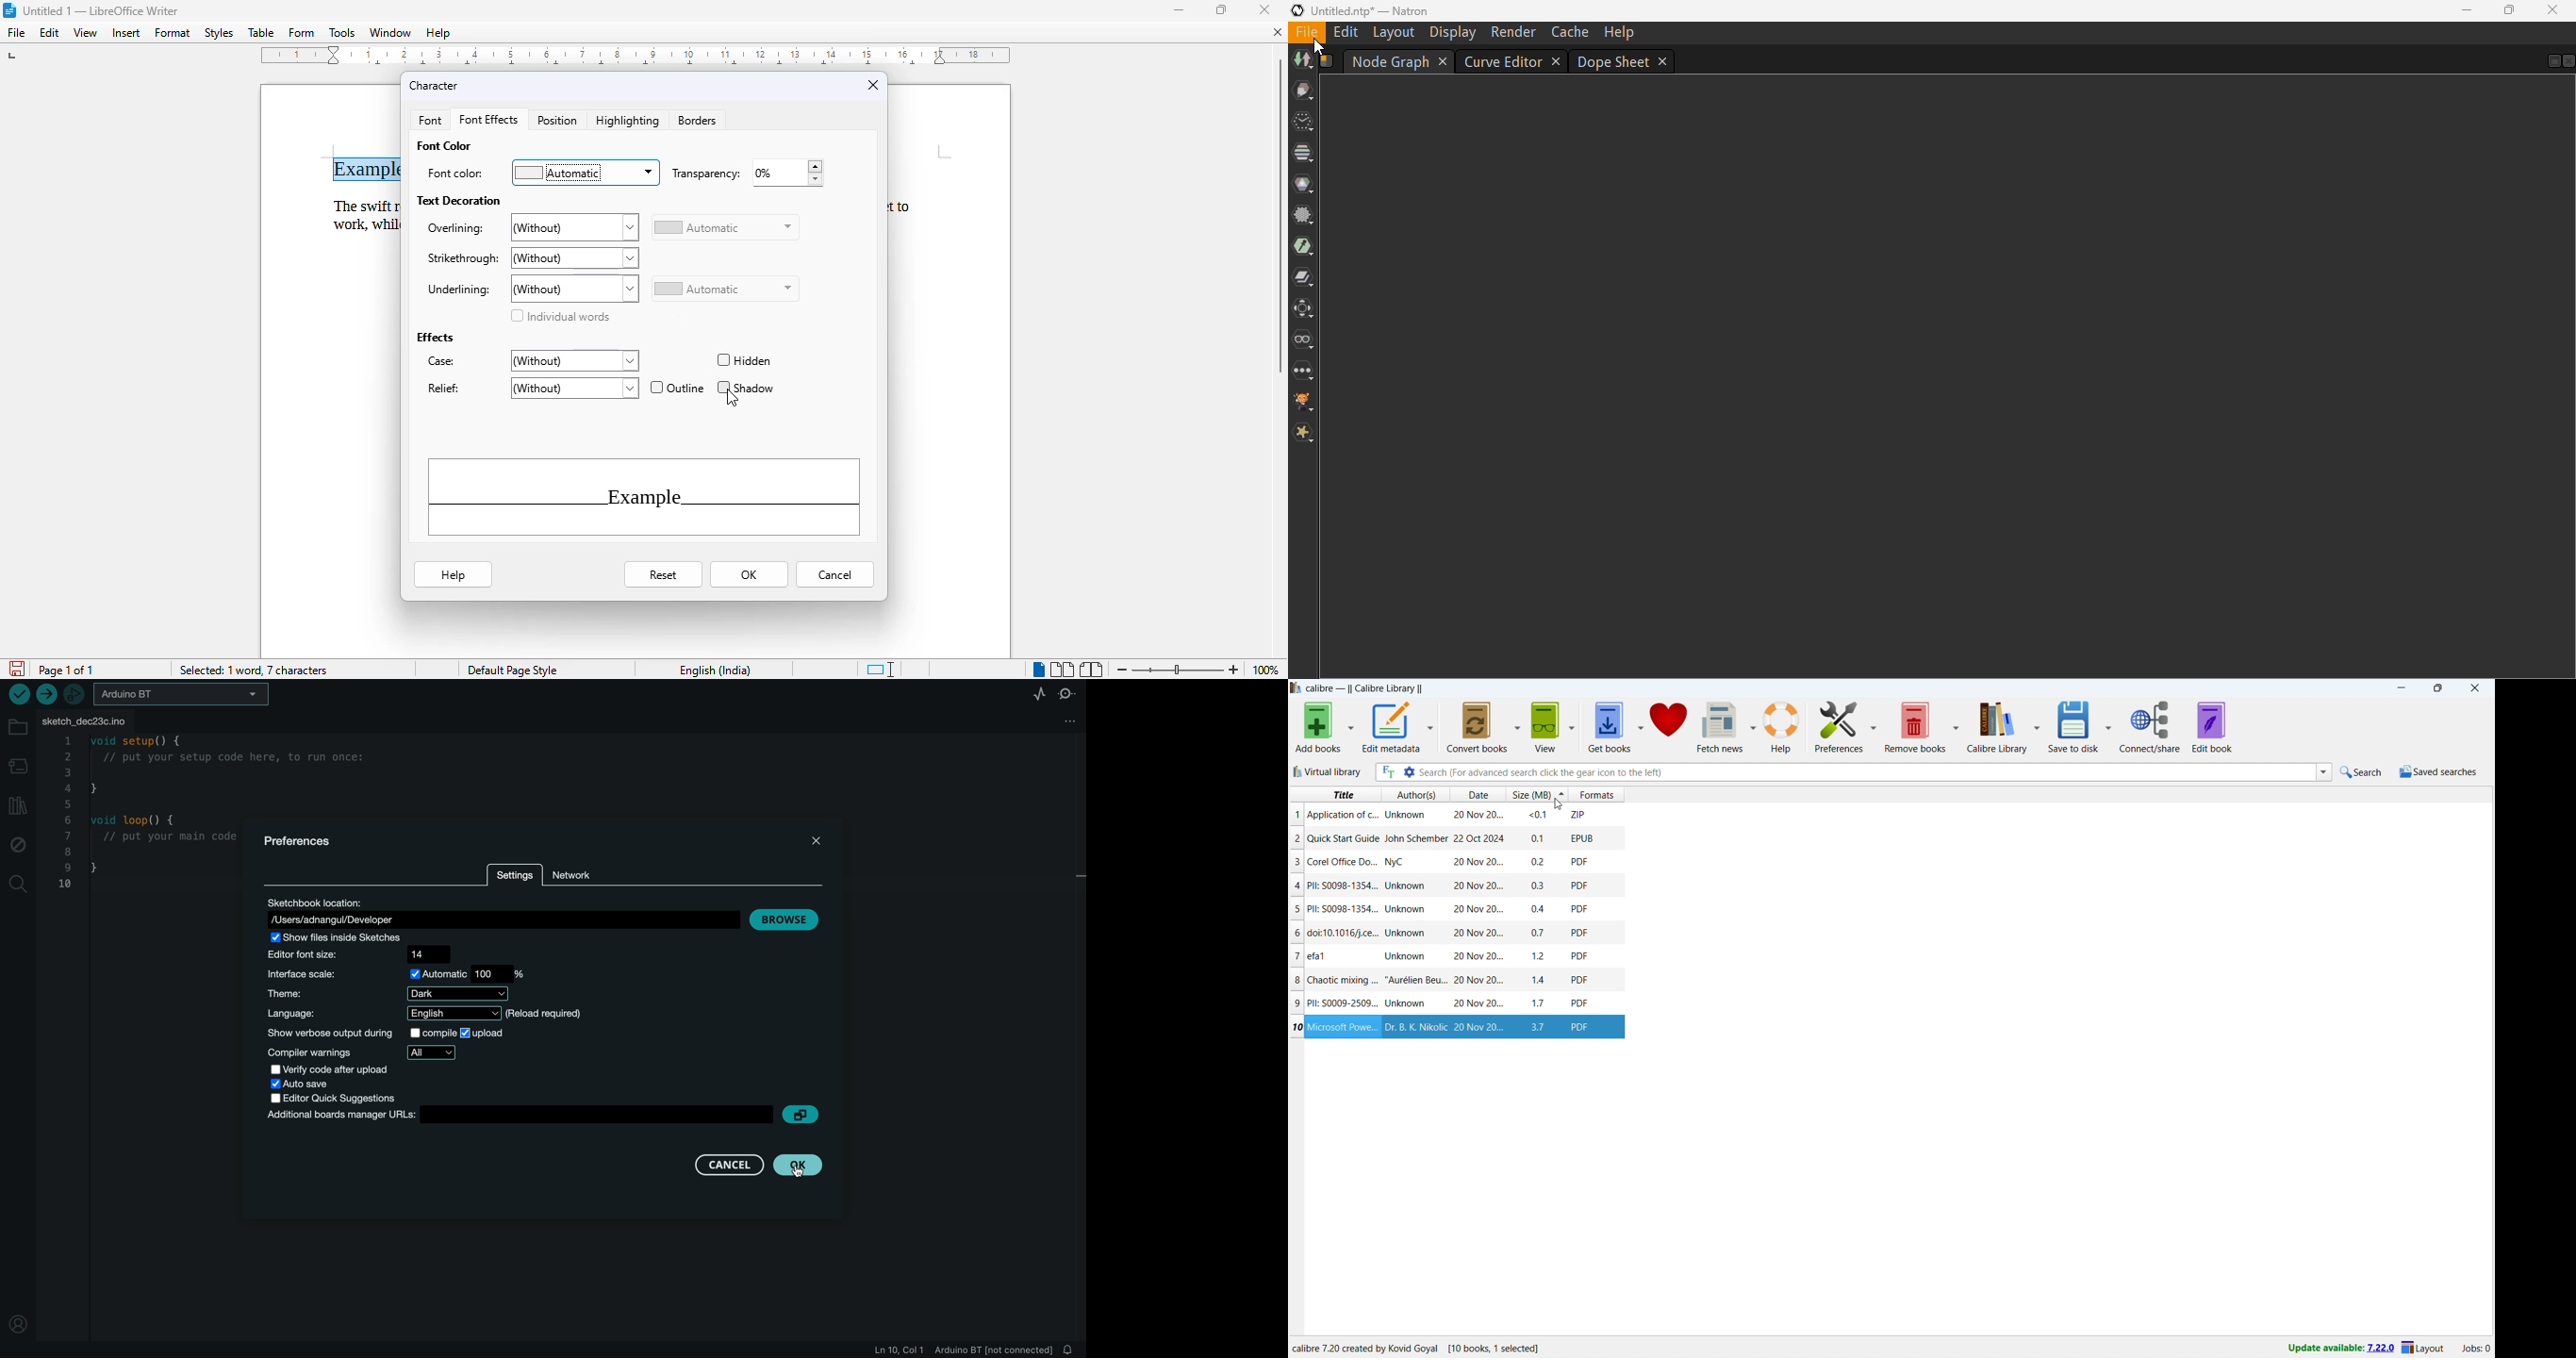 The image size is (2576, 1372). Describe the element at coordinates (731, 1164) in the screenshot. I see `cancel` at that location.